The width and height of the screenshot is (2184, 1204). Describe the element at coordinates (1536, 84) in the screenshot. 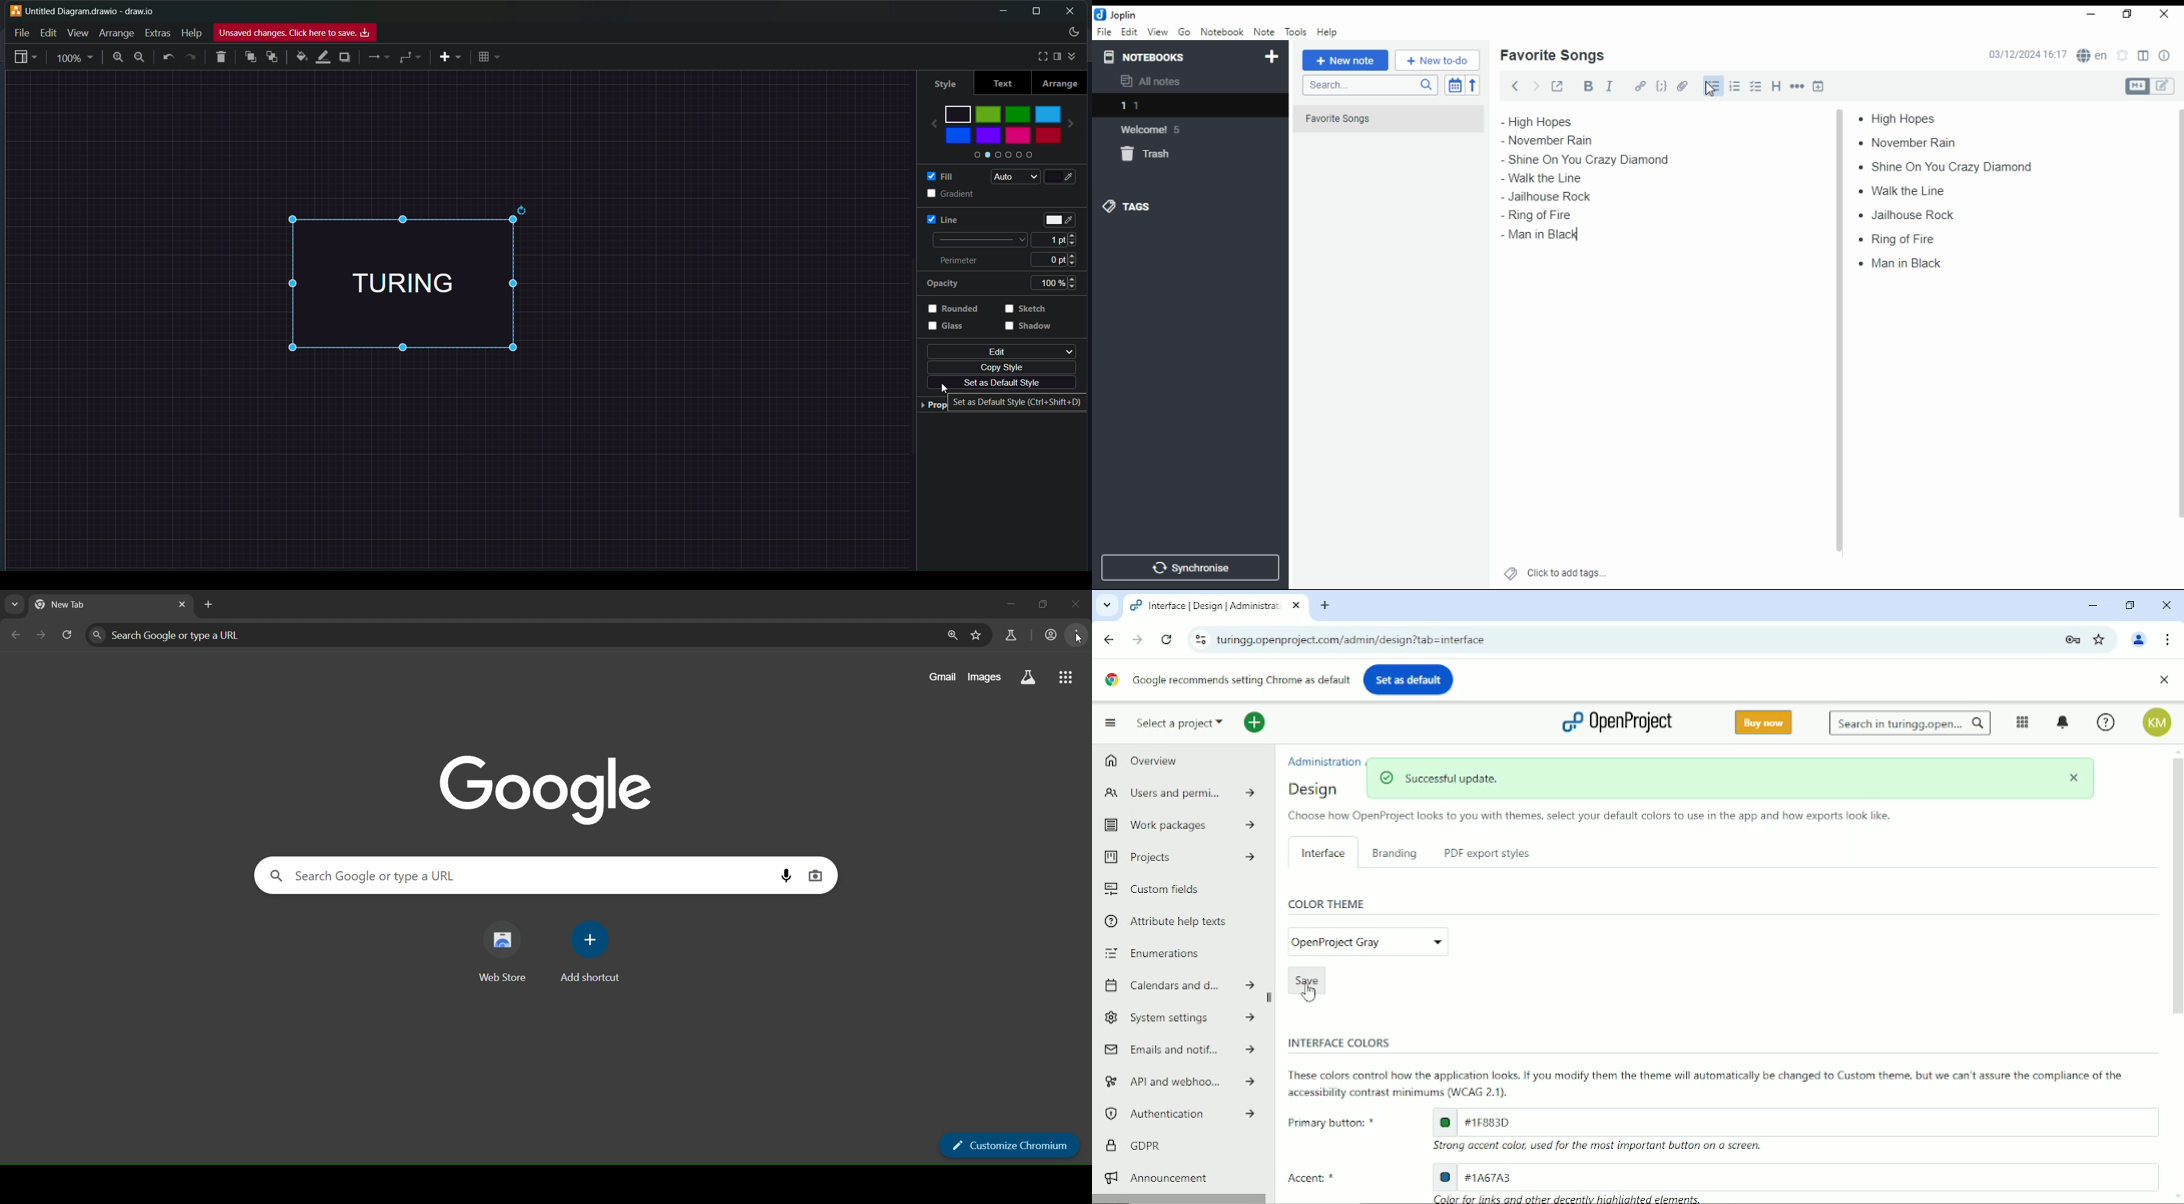

I see `forward` at that location.